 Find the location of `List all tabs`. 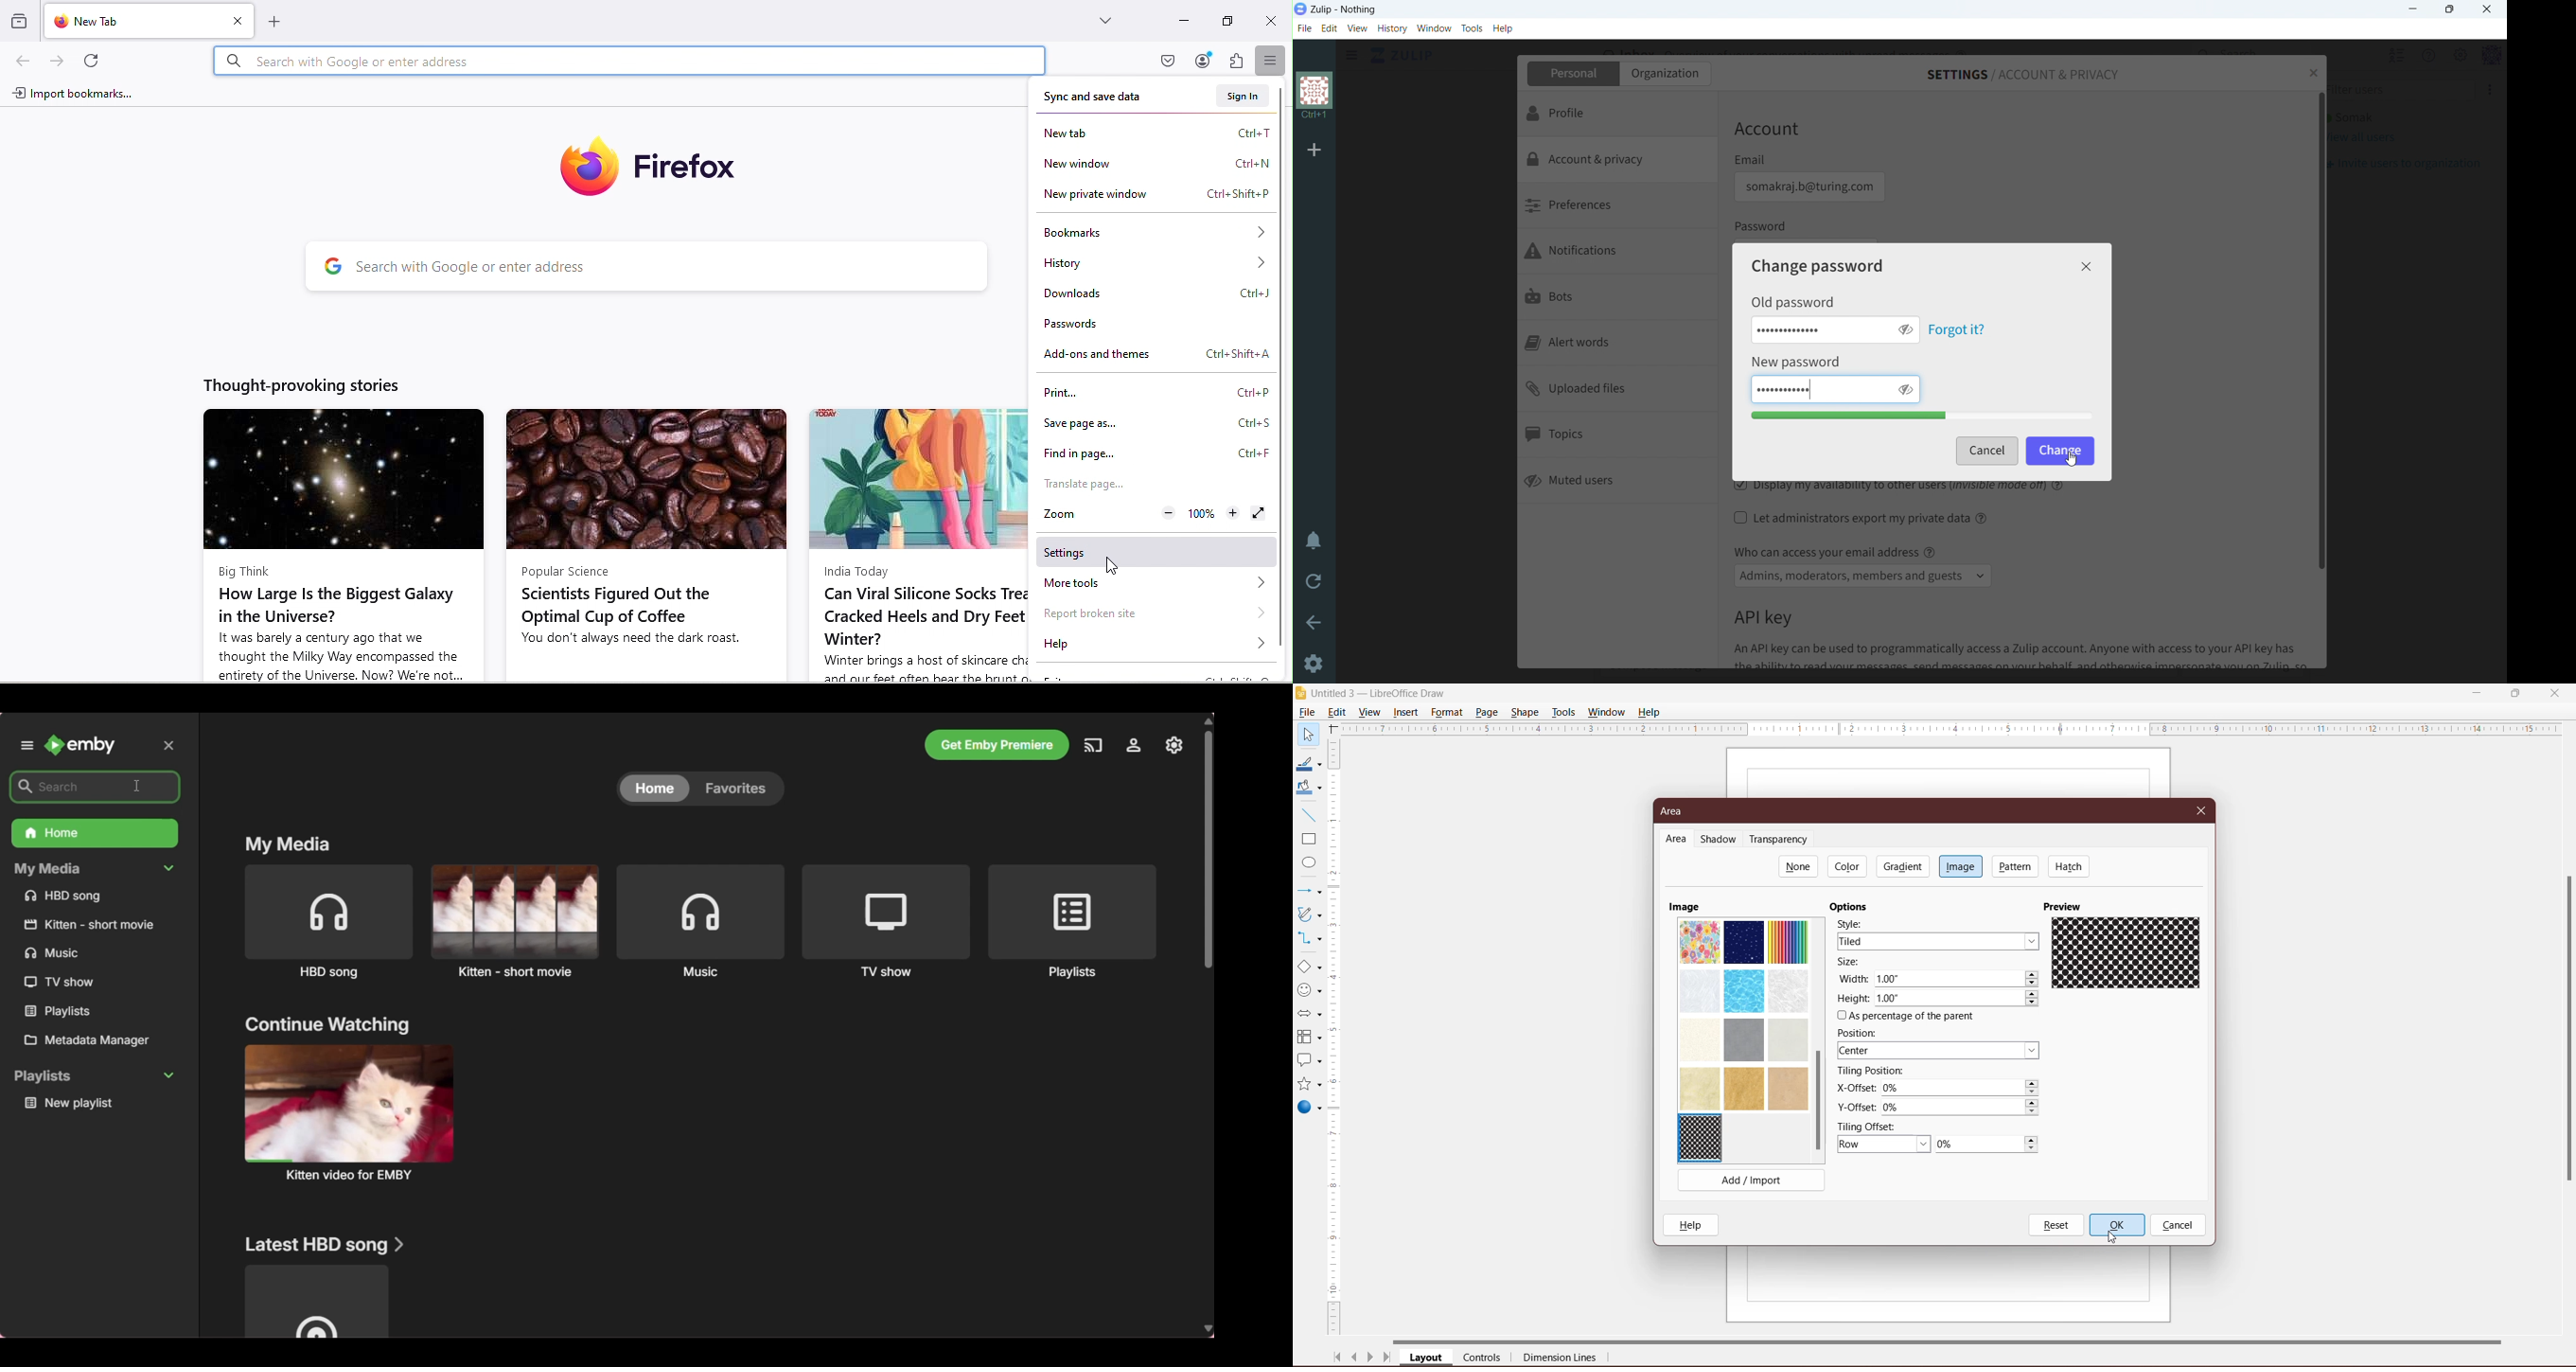

List all tabs is located at coordinates (1104, 24).